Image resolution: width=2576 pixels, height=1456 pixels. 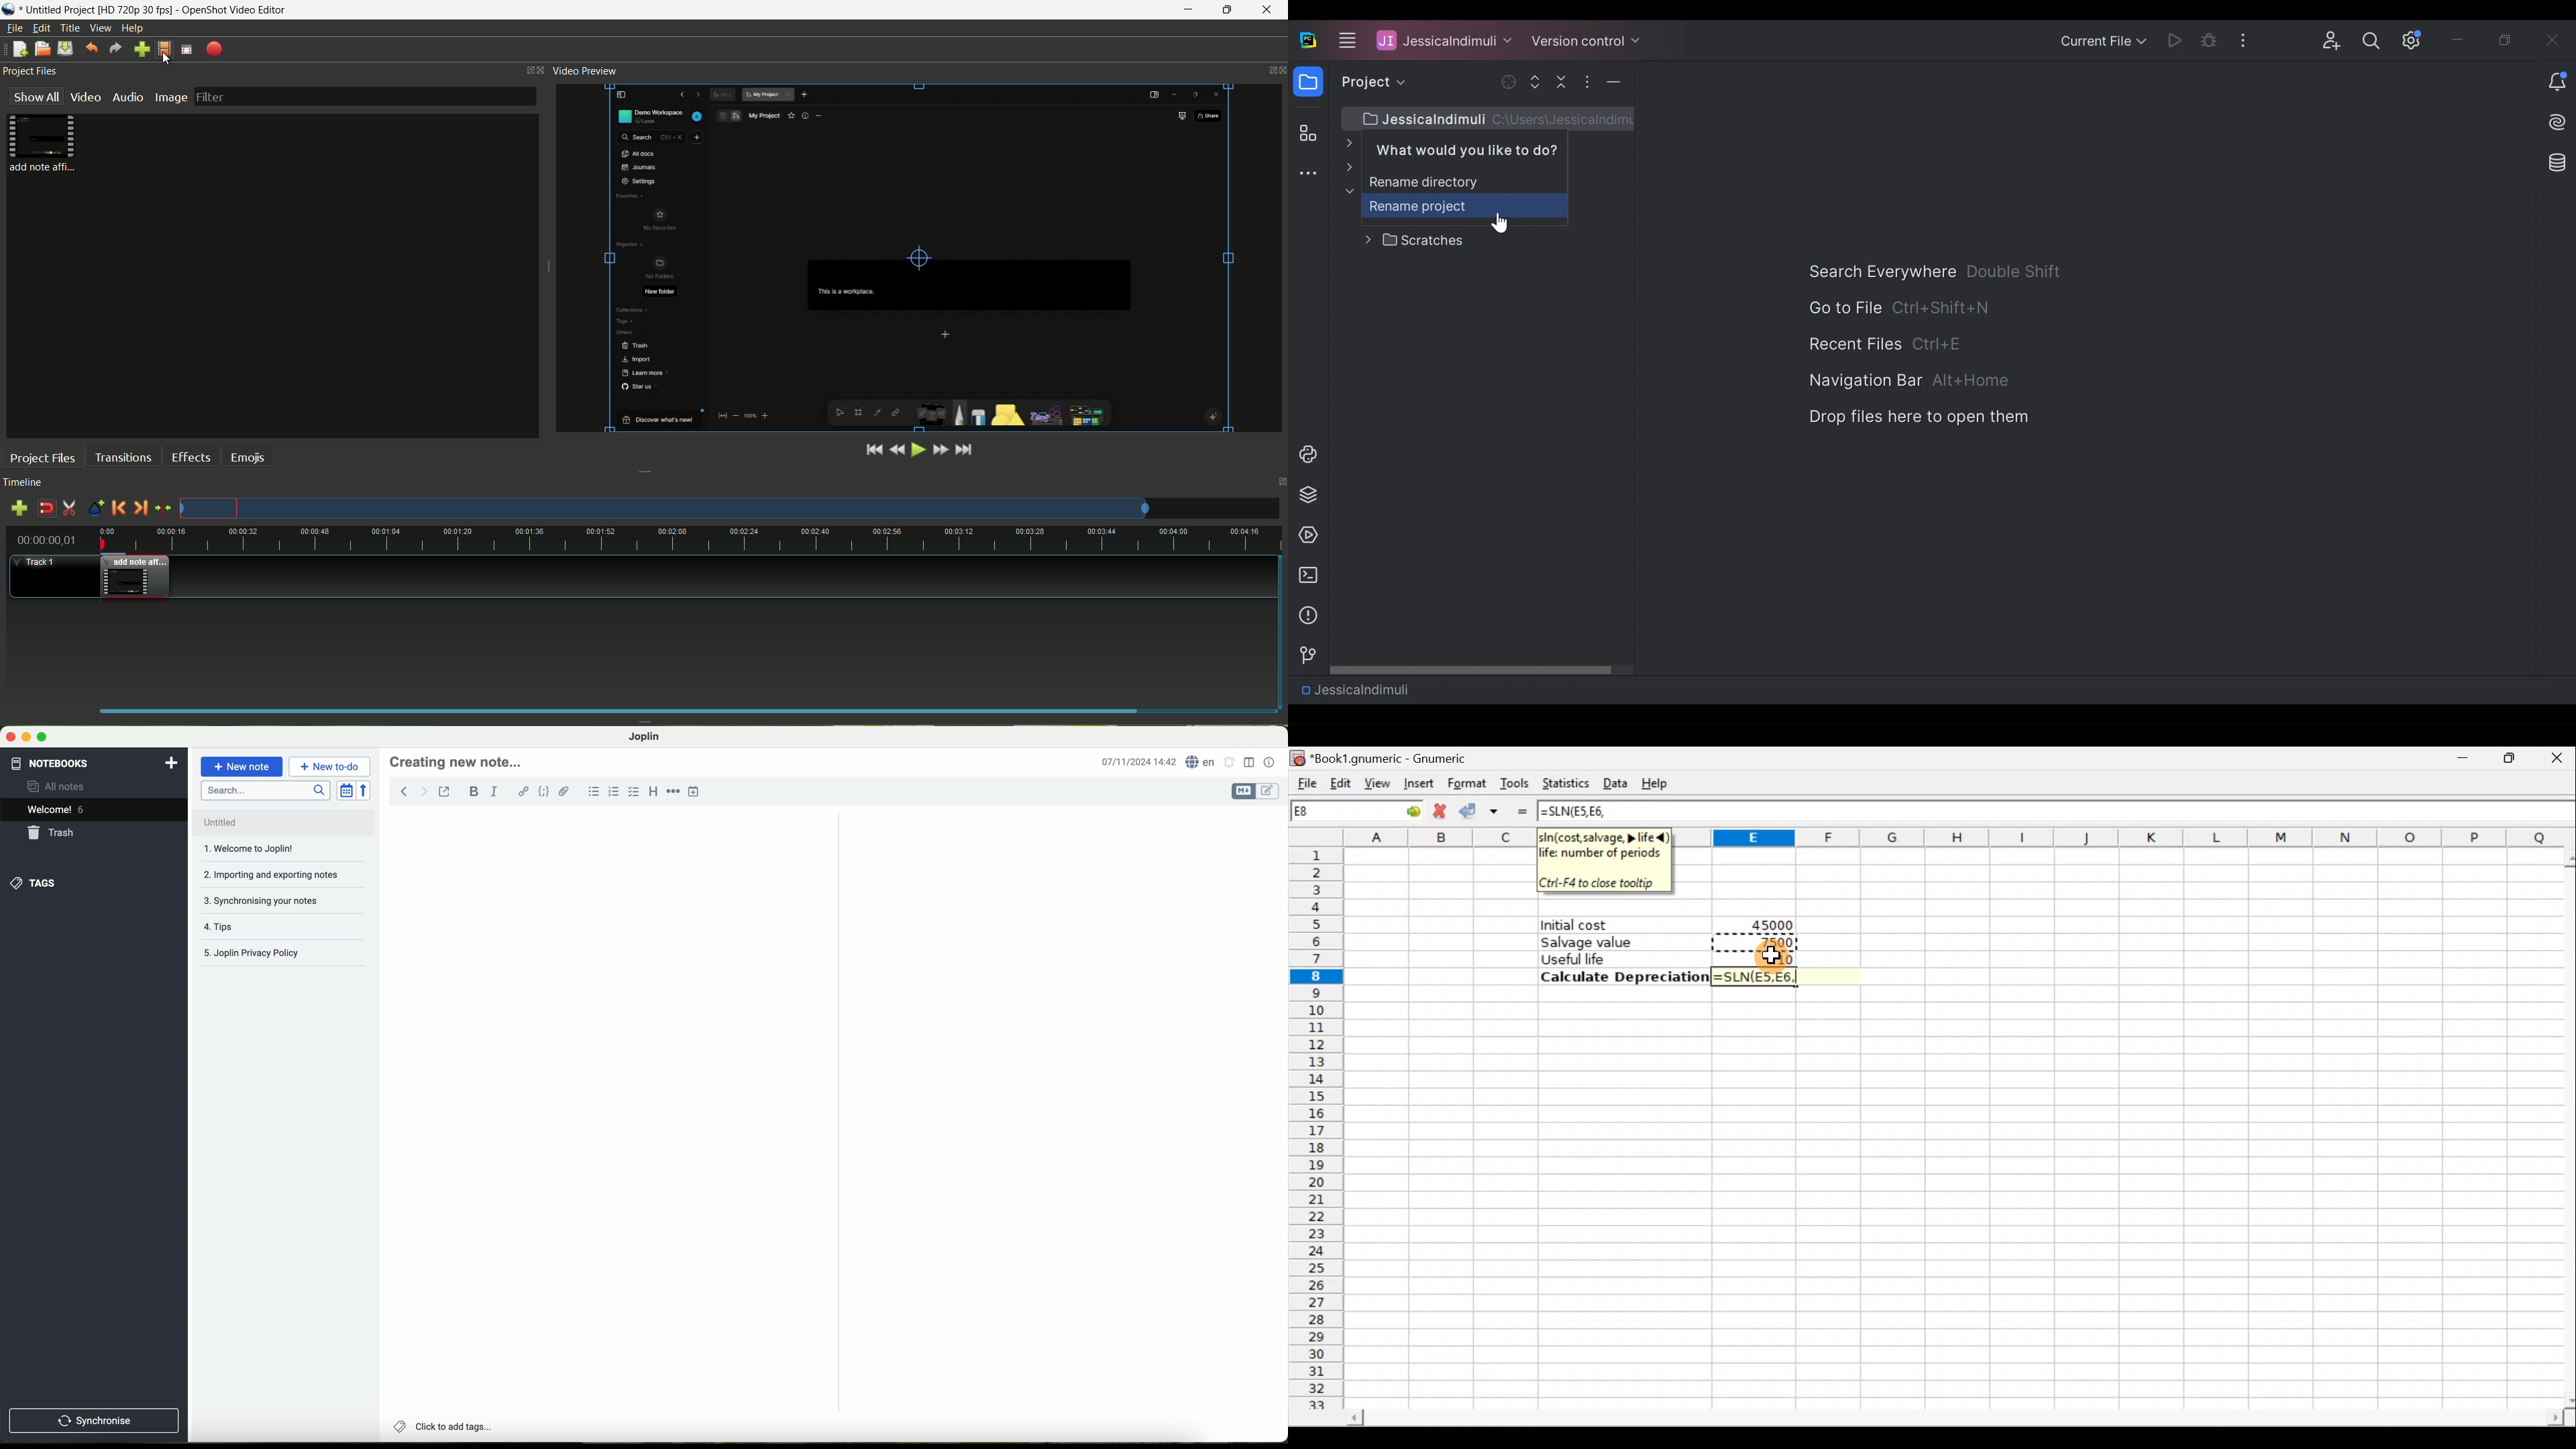 I want to click on =SLN(E5,E6,, so click(x=1580, y=812).